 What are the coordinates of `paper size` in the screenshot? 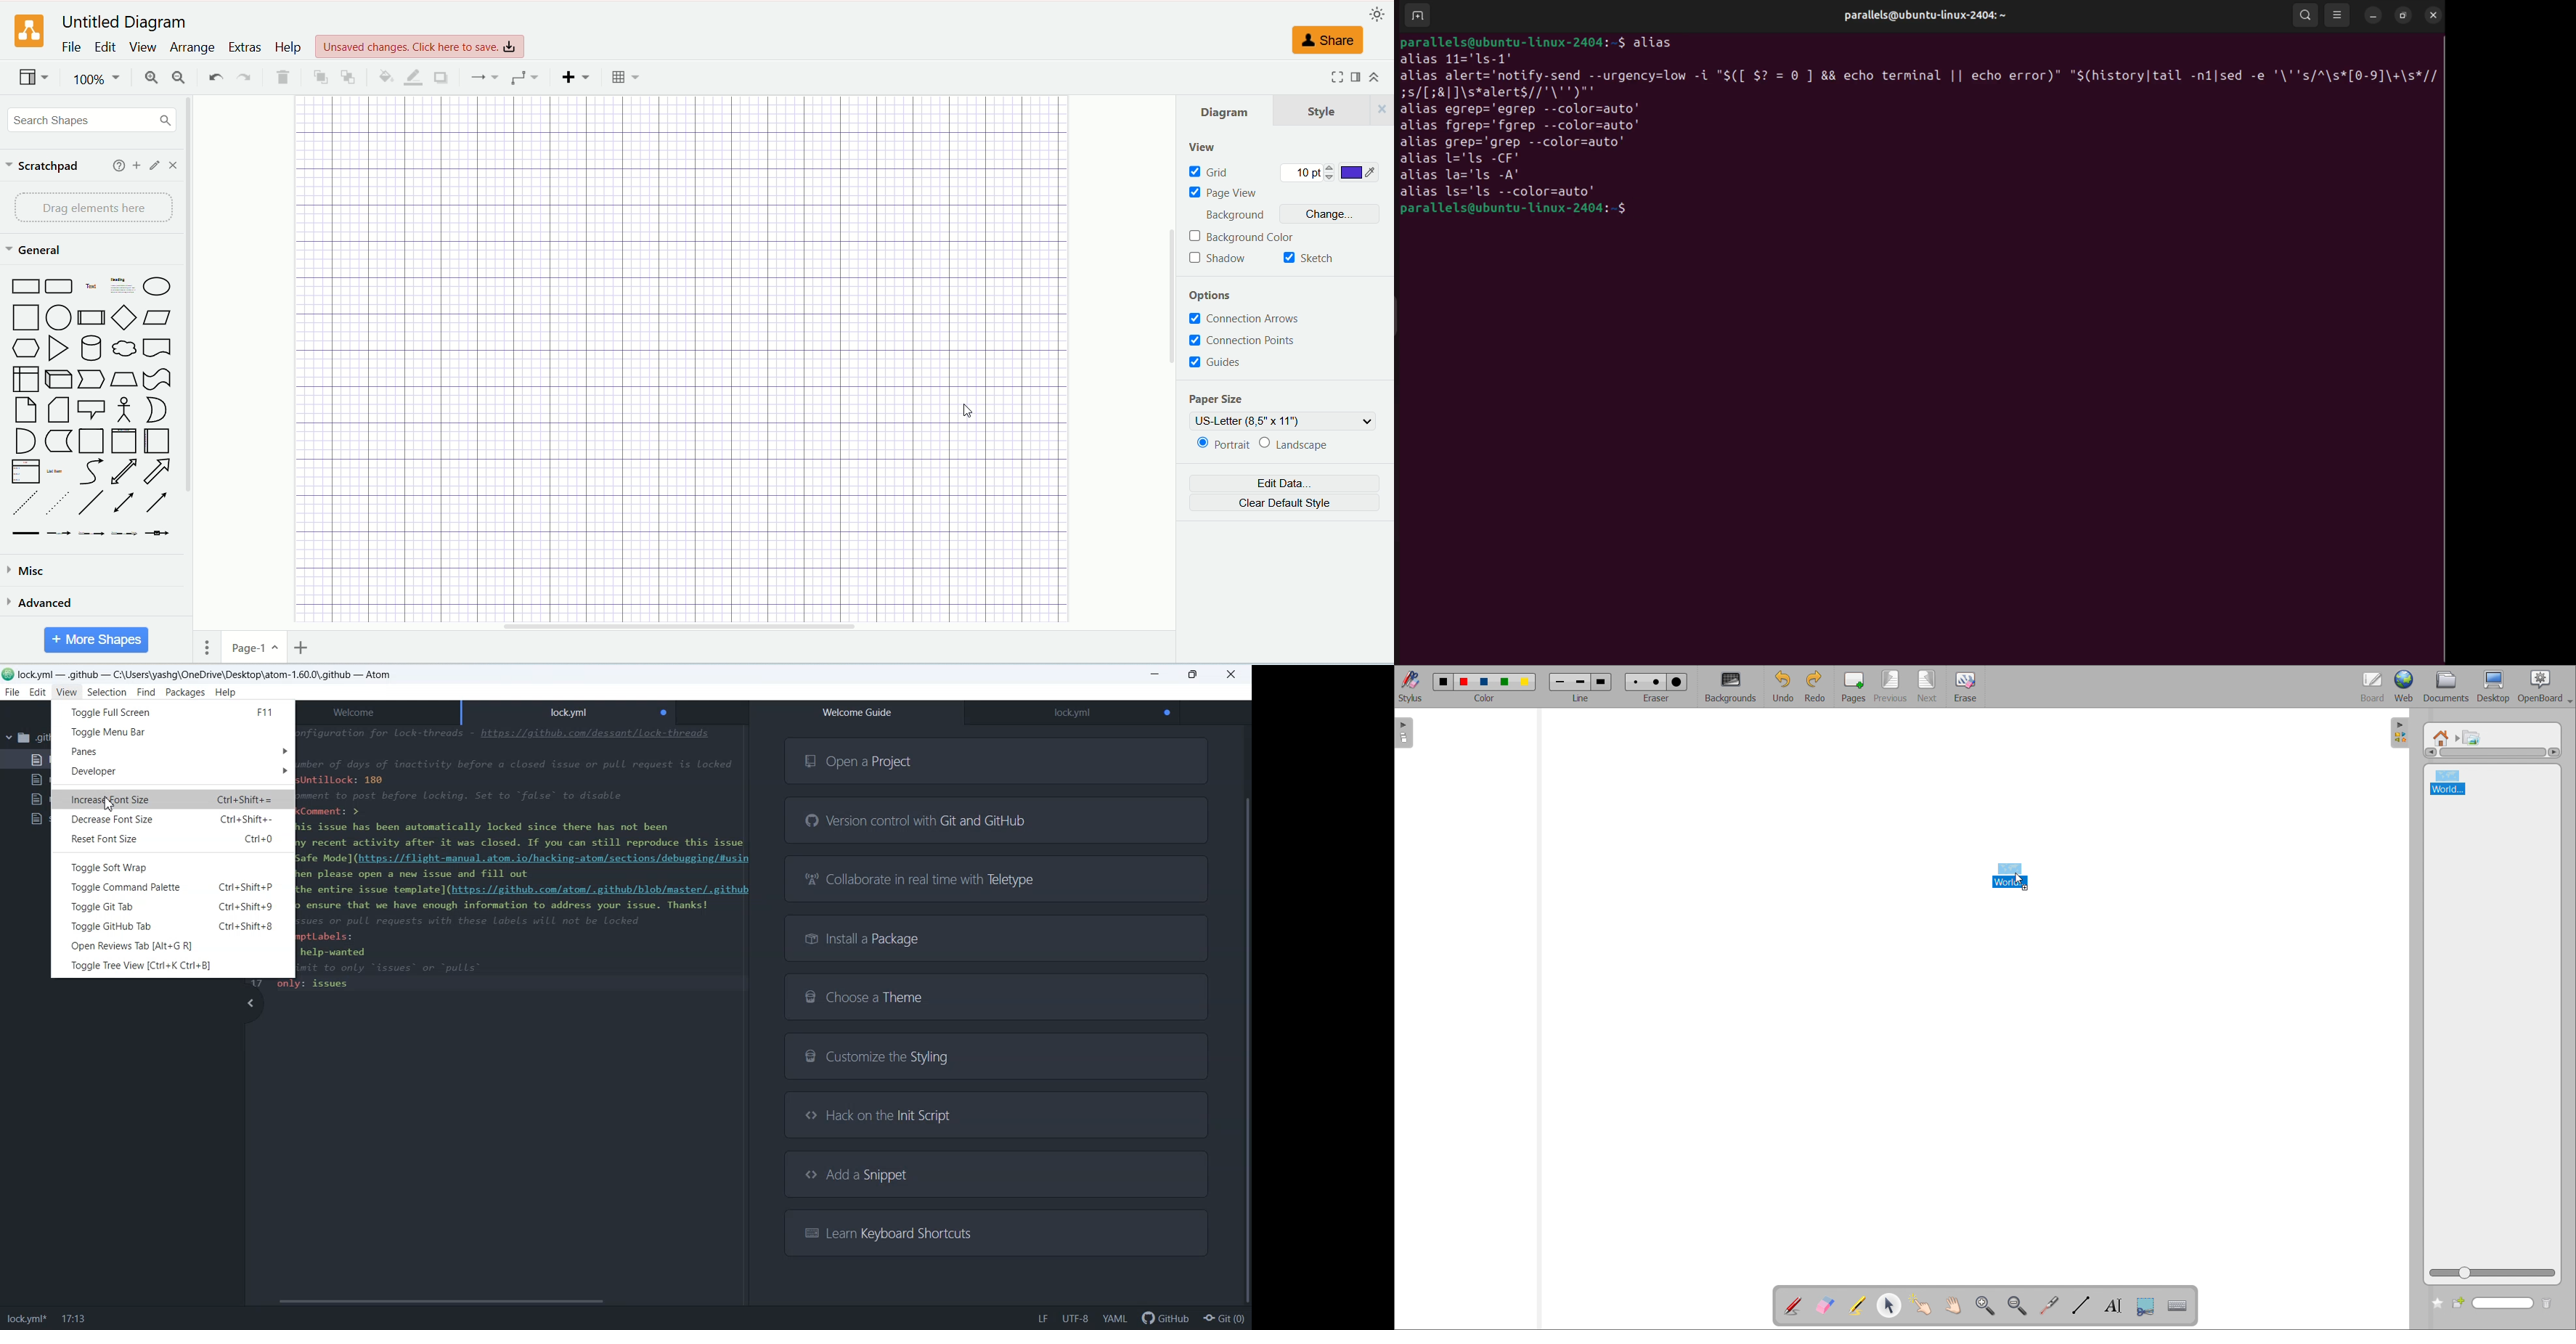 It's located at (1214, 399).